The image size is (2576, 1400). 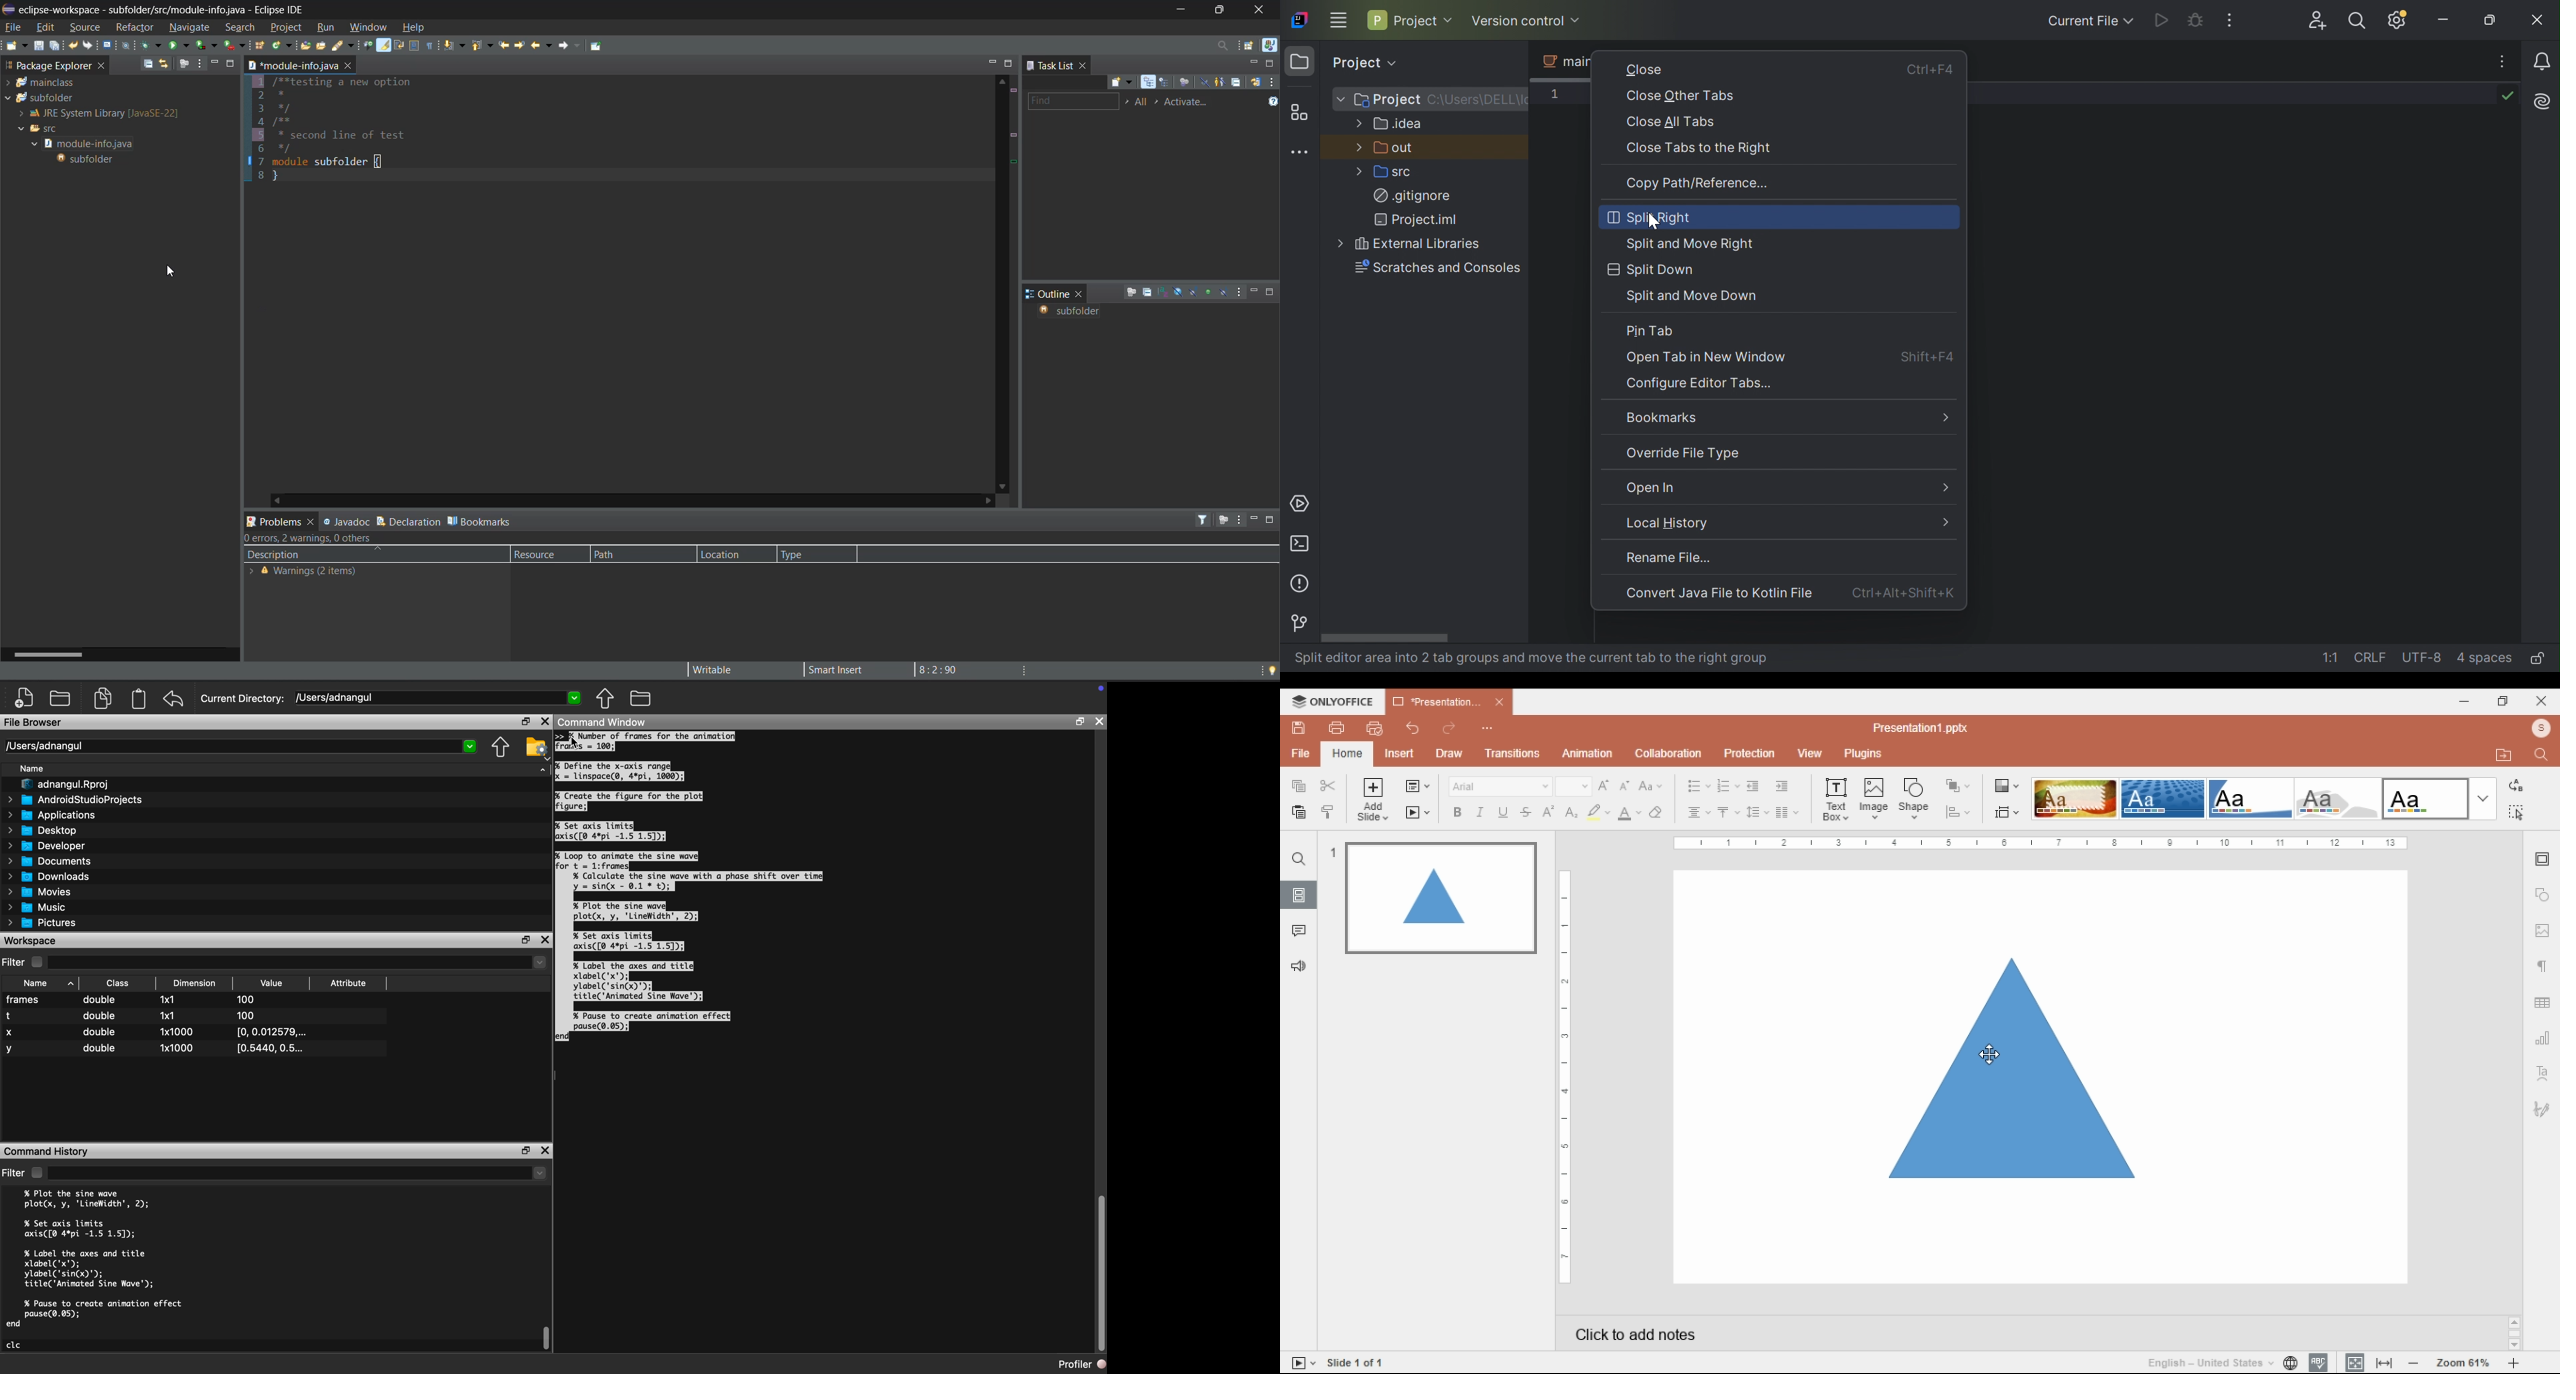 I want to click on cut, so click(x=1328, y=785).